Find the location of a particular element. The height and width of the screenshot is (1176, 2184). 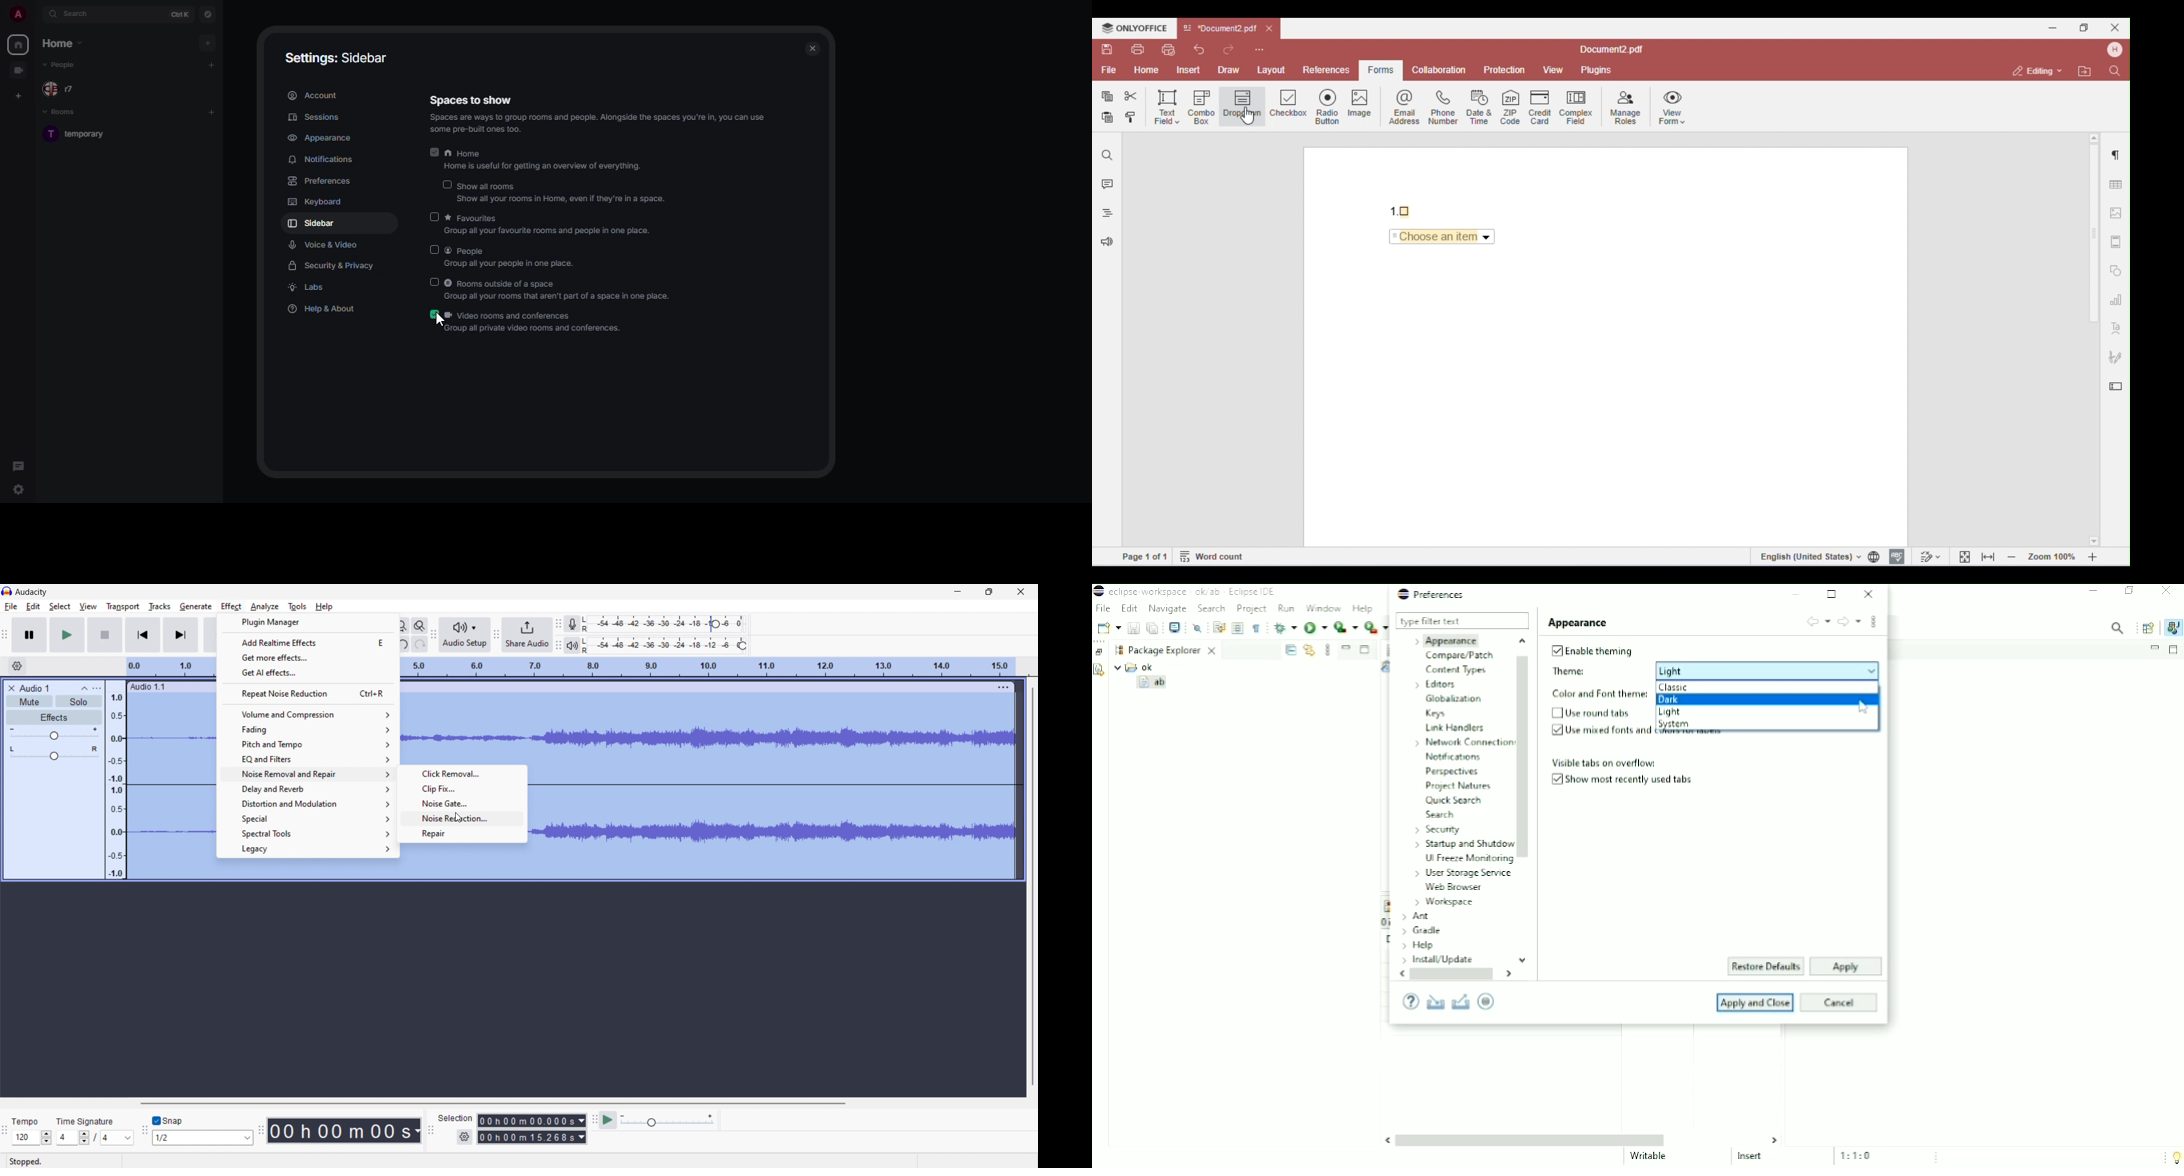

repeat last effect is located at coordinates (307, 693).